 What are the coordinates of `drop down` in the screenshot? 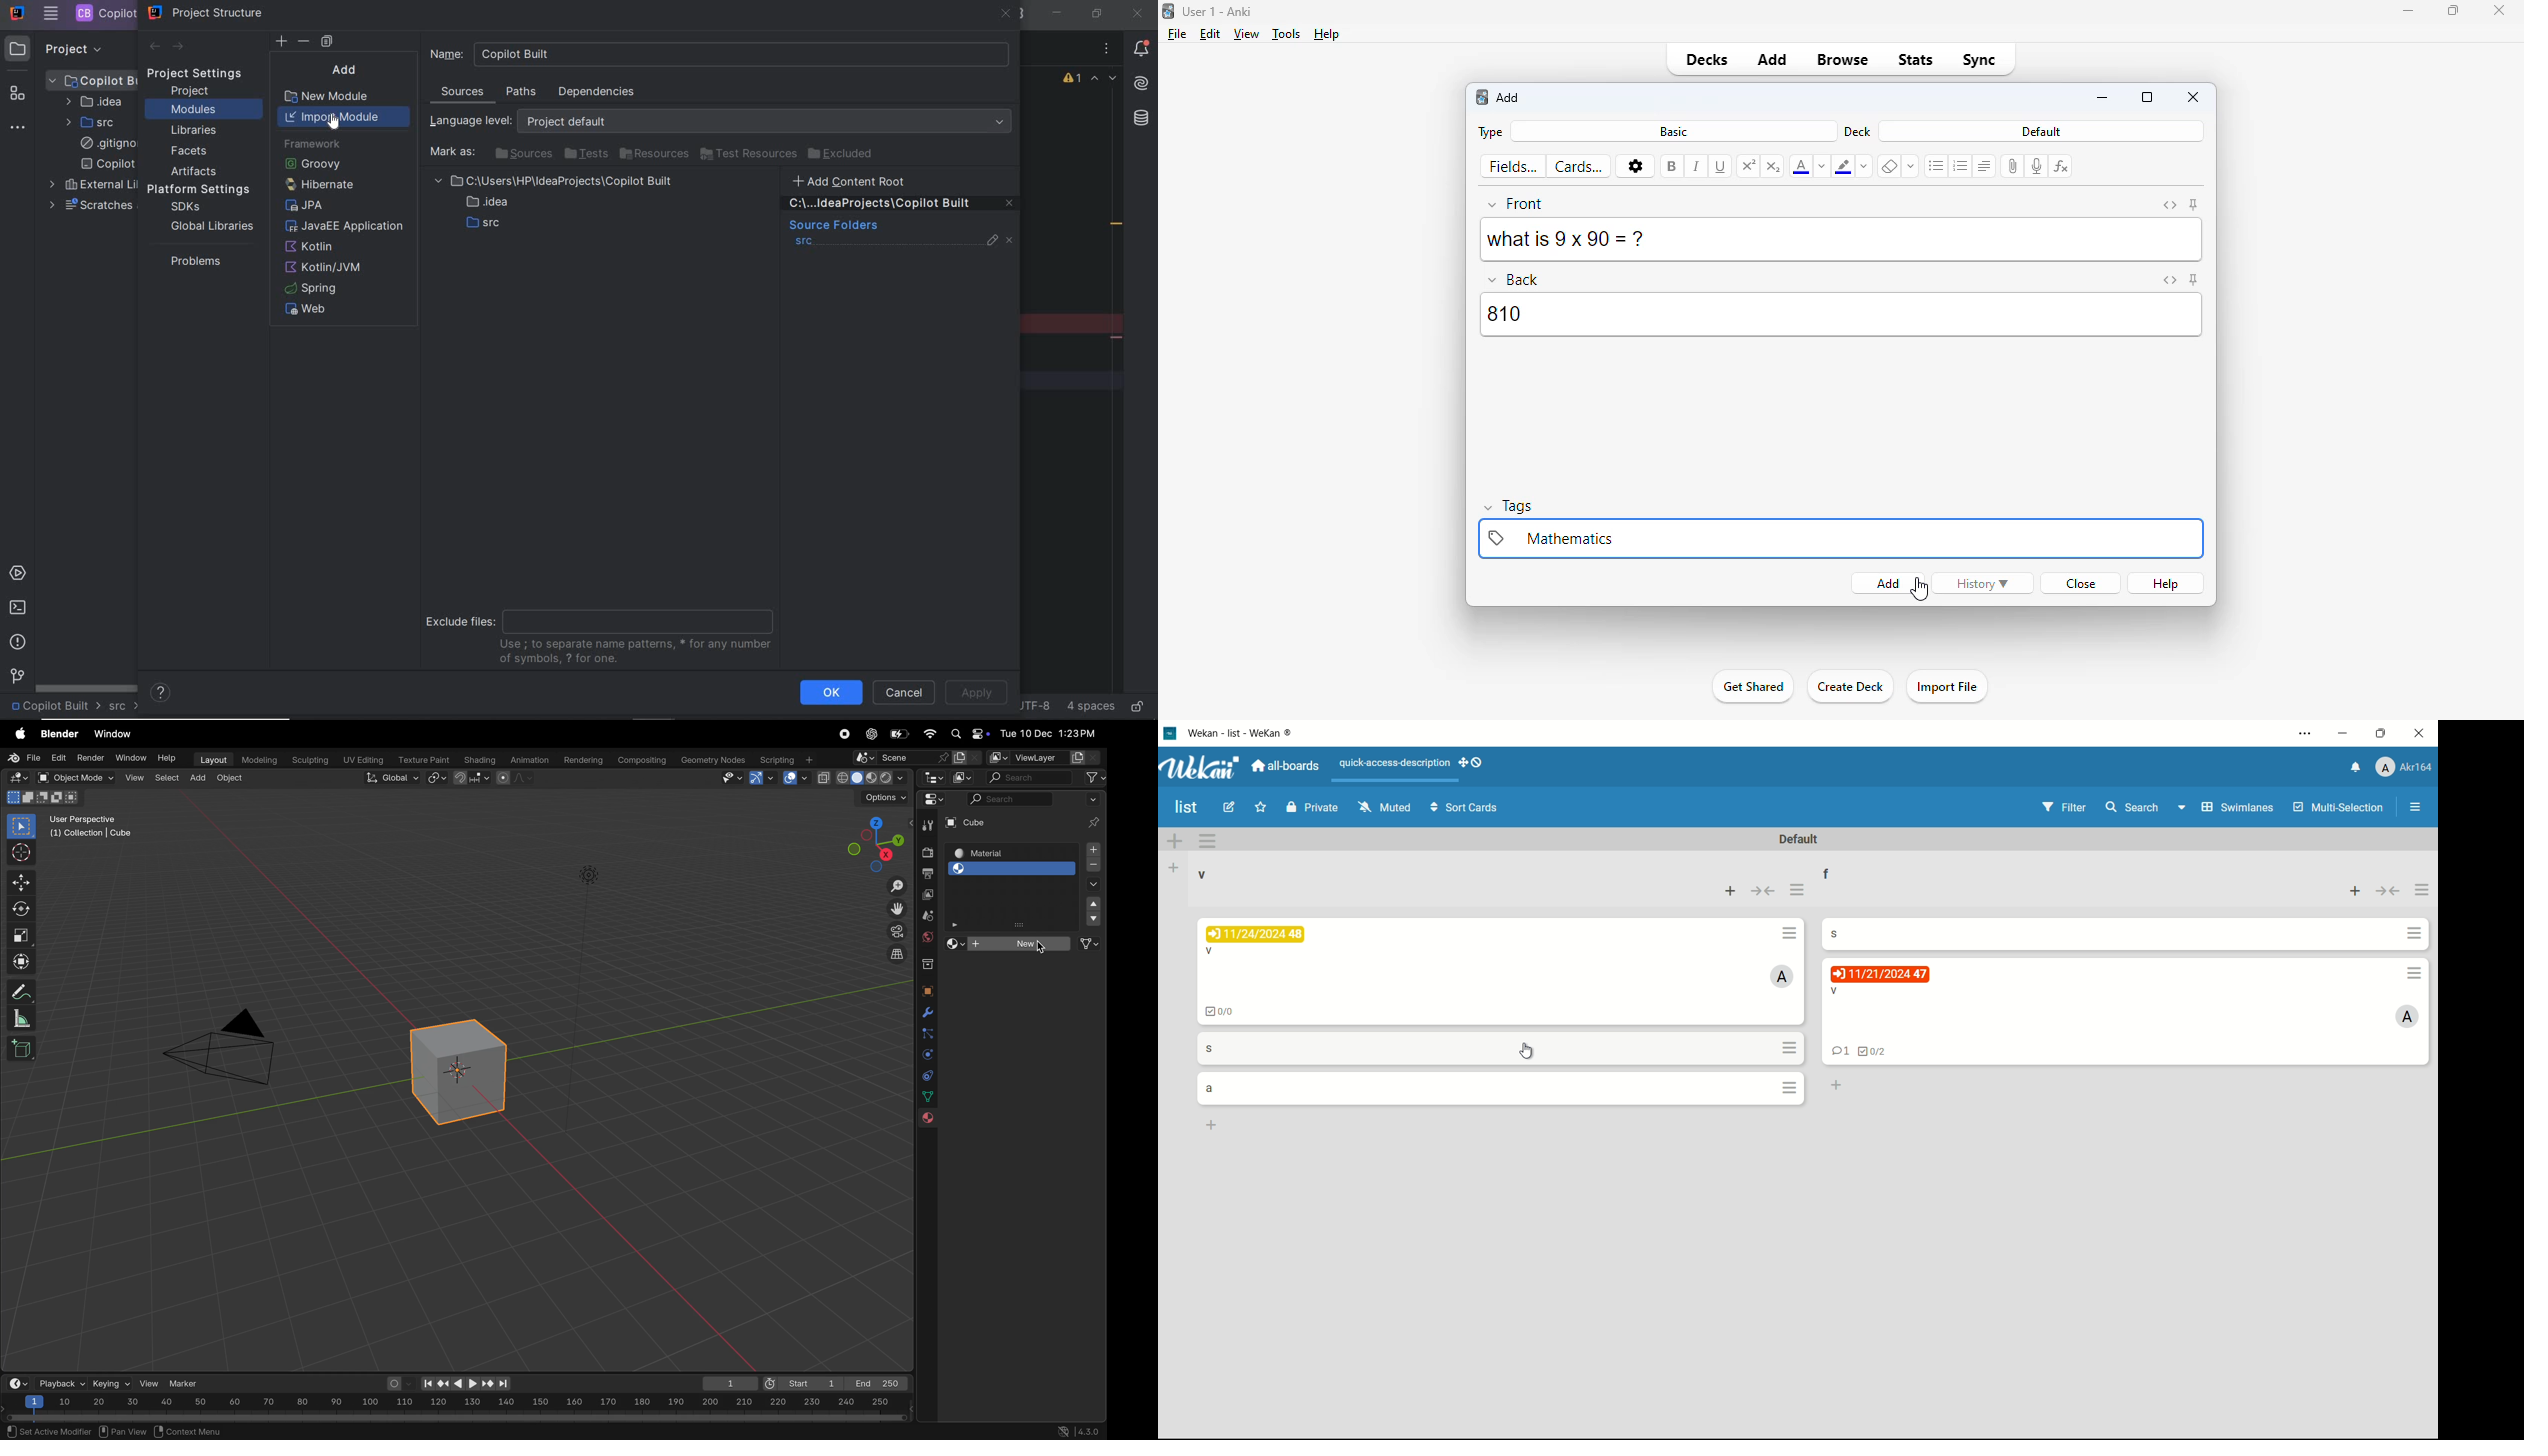 It's located at (1091, 886).